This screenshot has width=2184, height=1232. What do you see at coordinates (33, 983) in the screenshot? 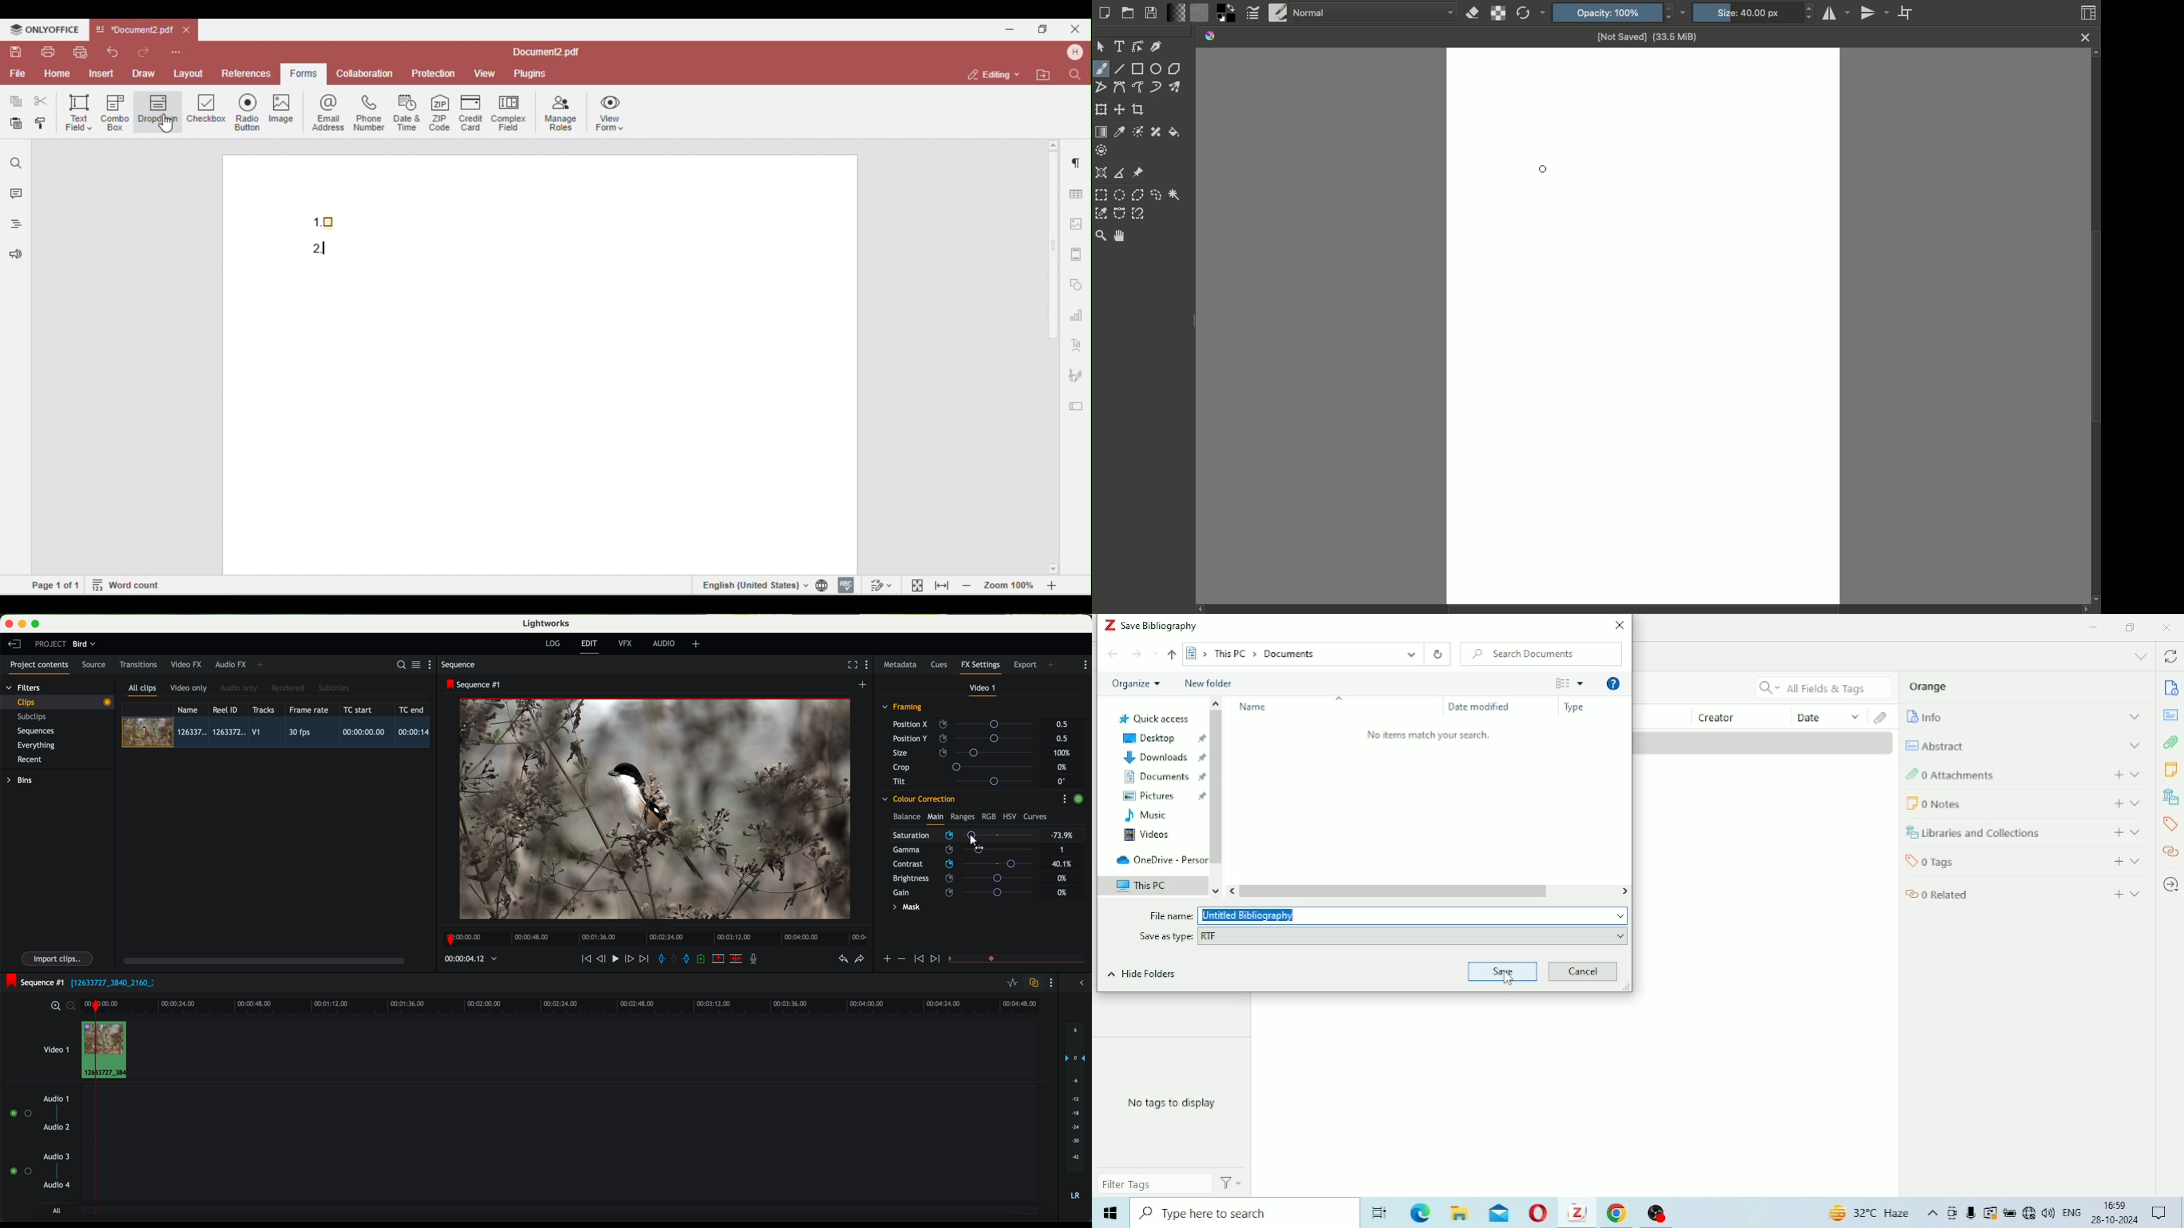
I see `sequence #1` at bounding box center [33, 983].